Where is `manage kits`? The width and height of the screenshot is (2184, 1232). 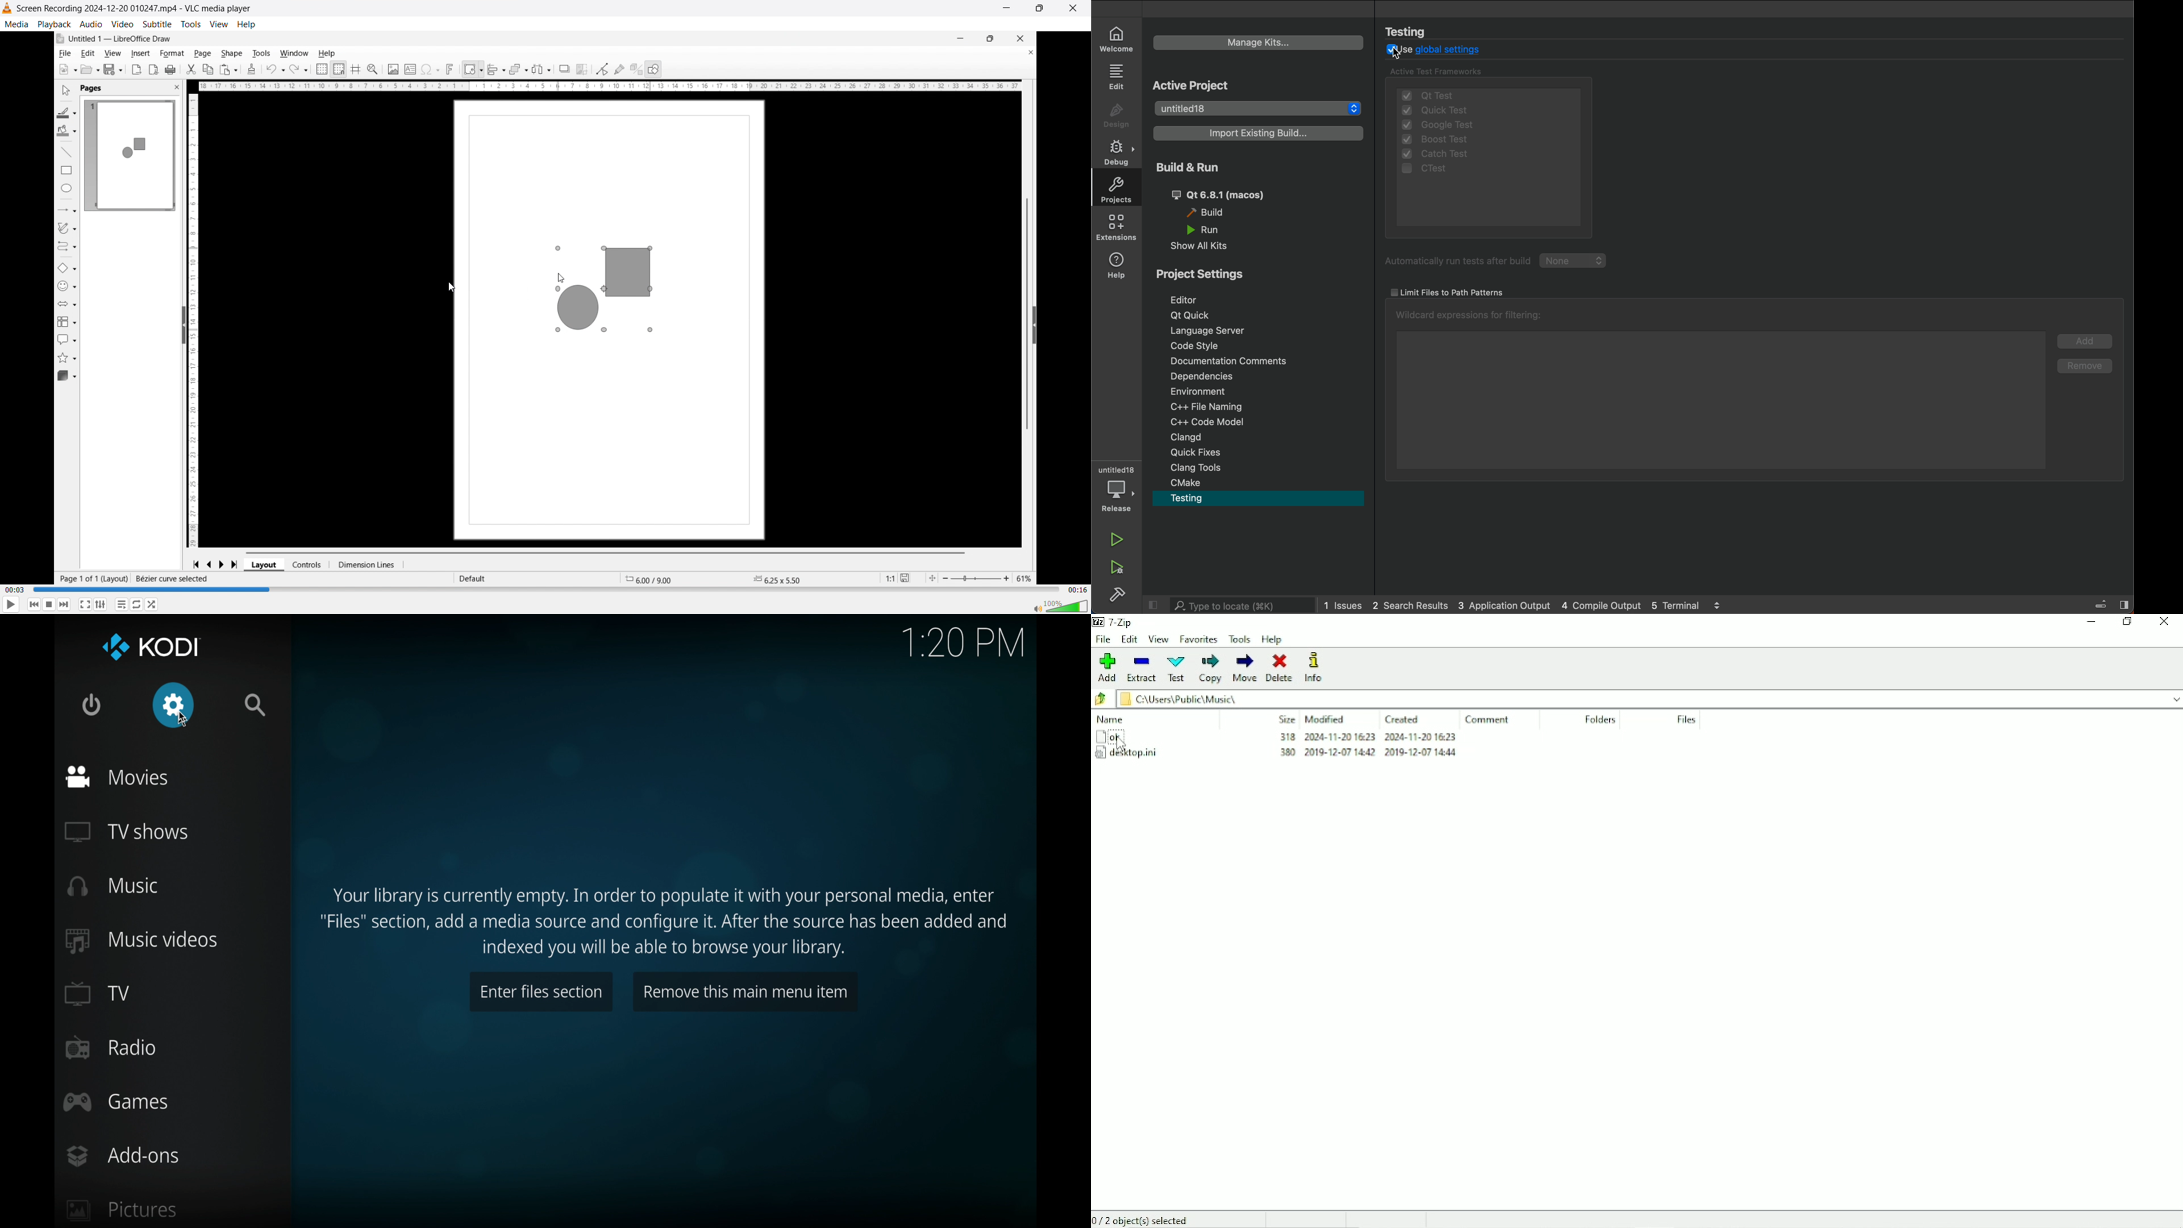 manage kits is located at coordinates (1259, 42).